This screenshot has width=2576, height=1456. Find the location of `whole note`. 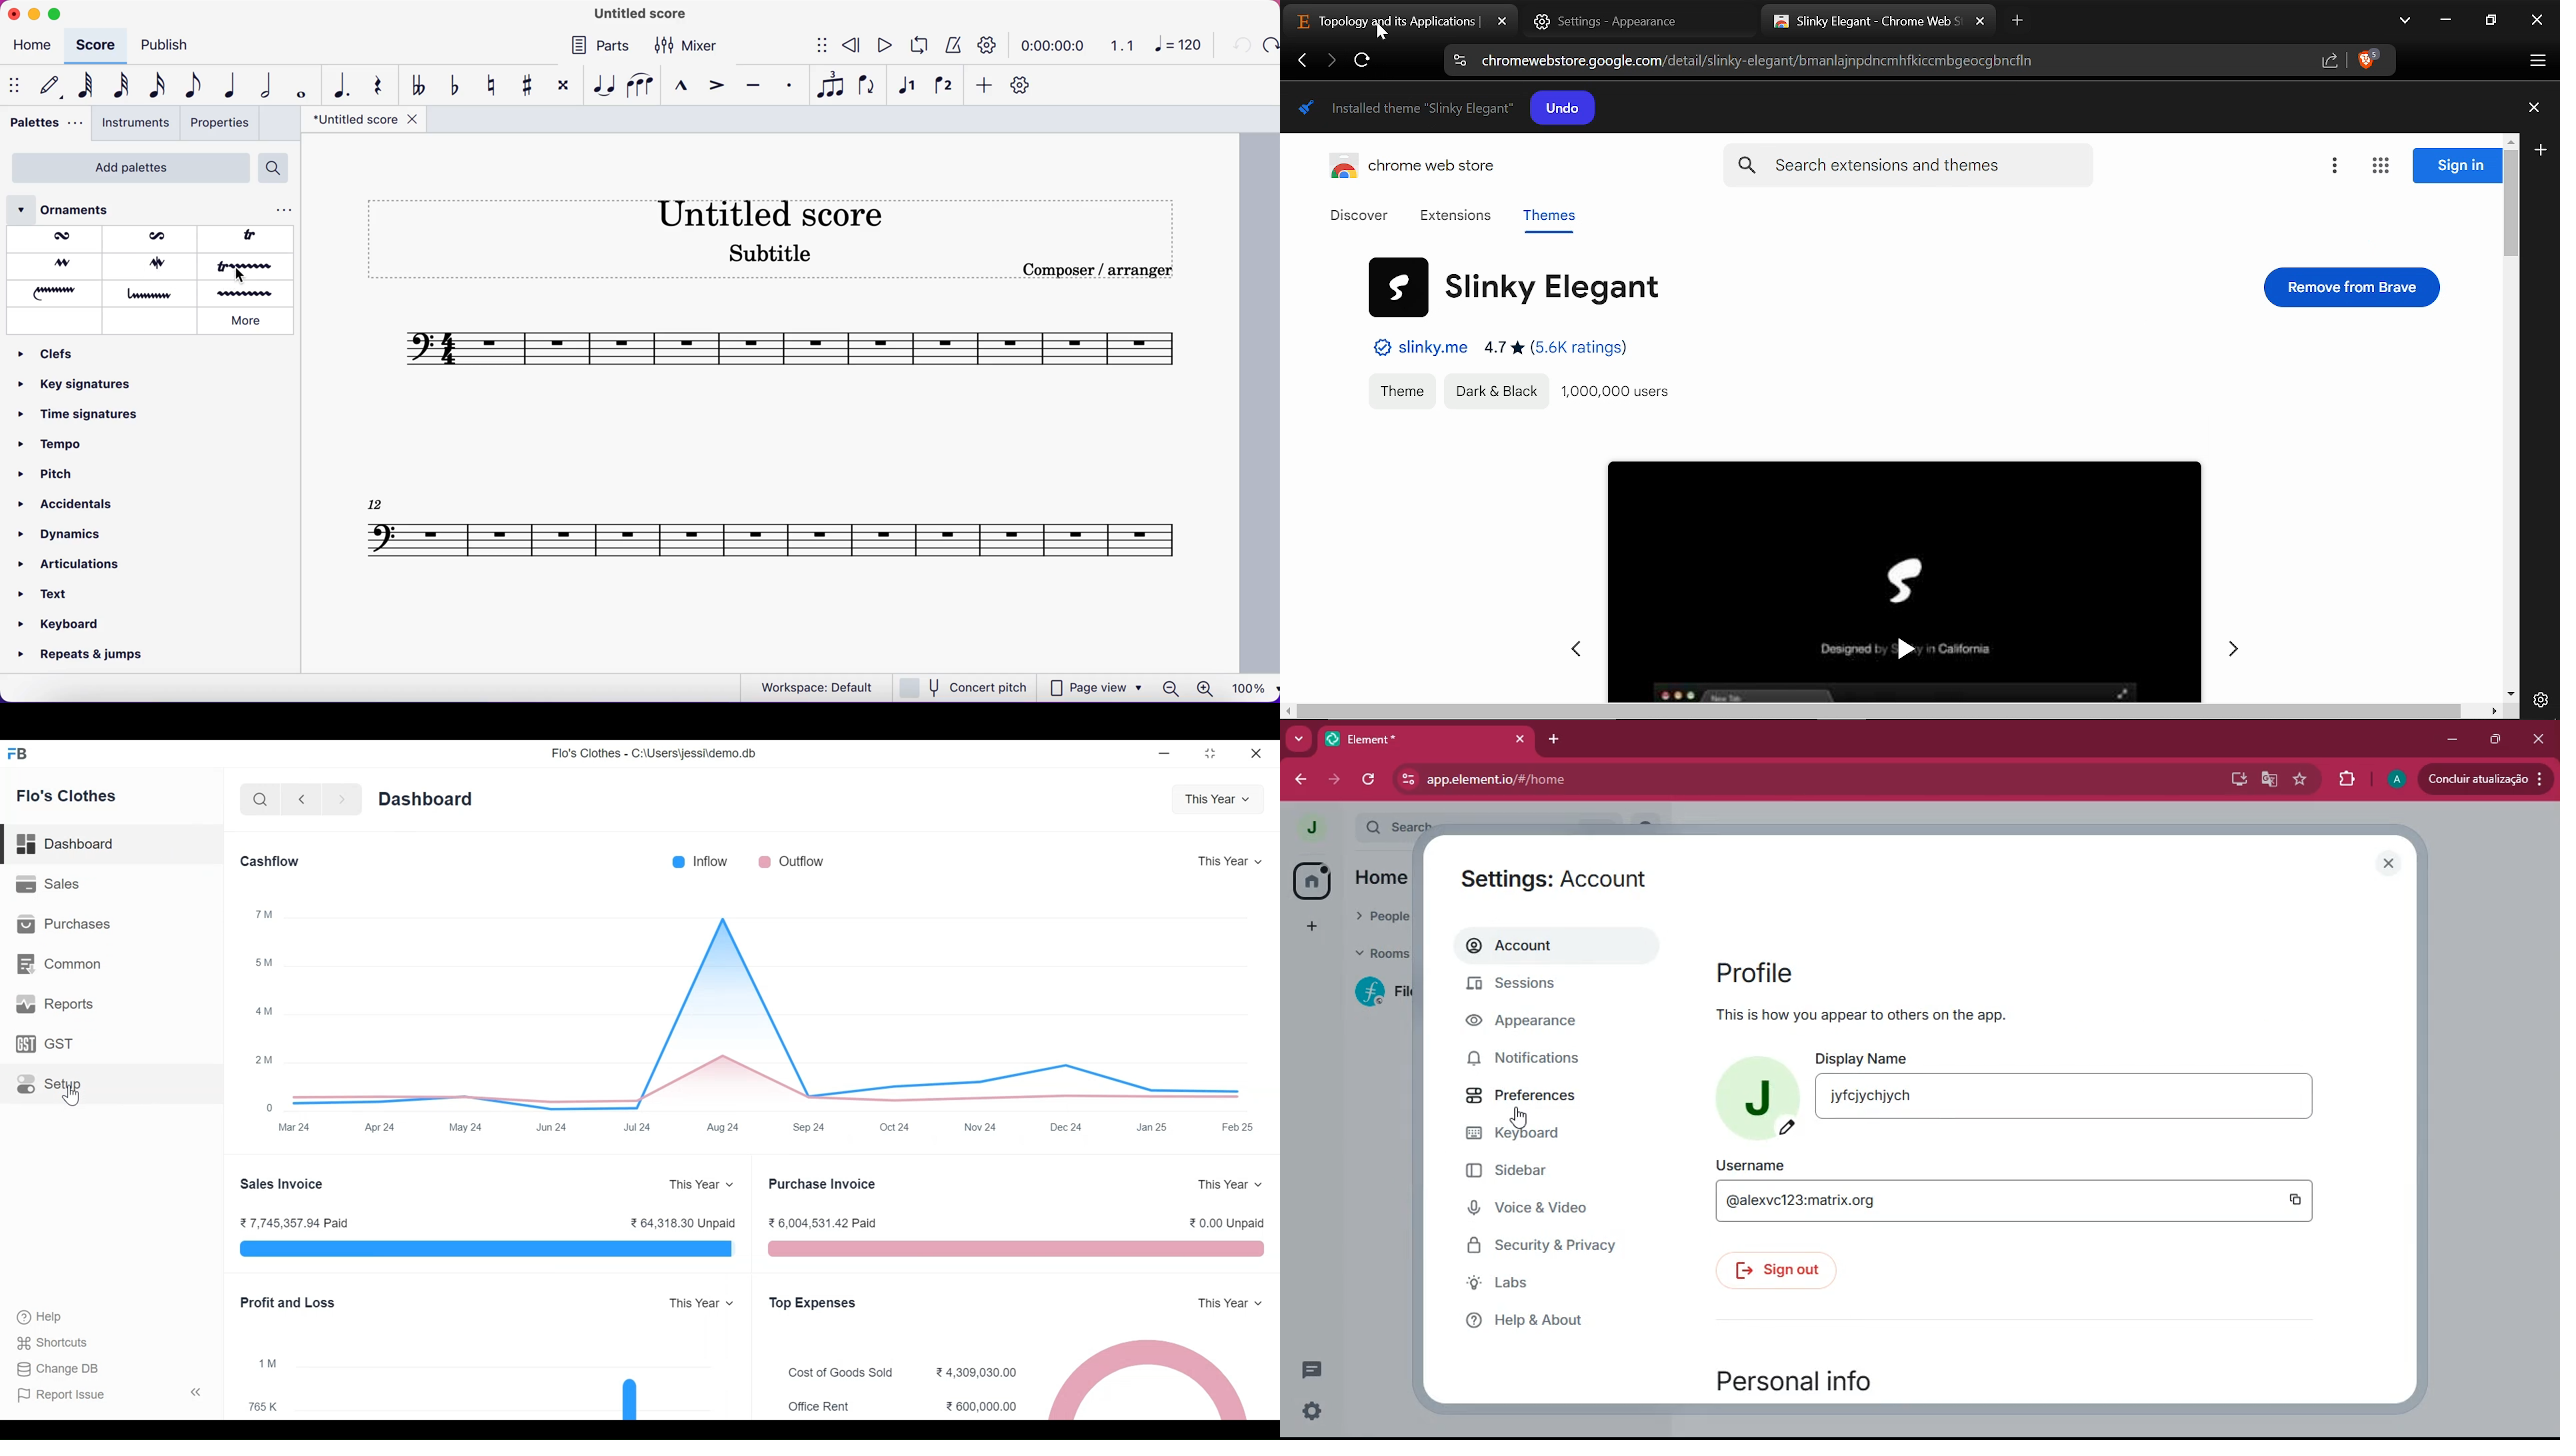

whole note is located at coordinates (298, 86).